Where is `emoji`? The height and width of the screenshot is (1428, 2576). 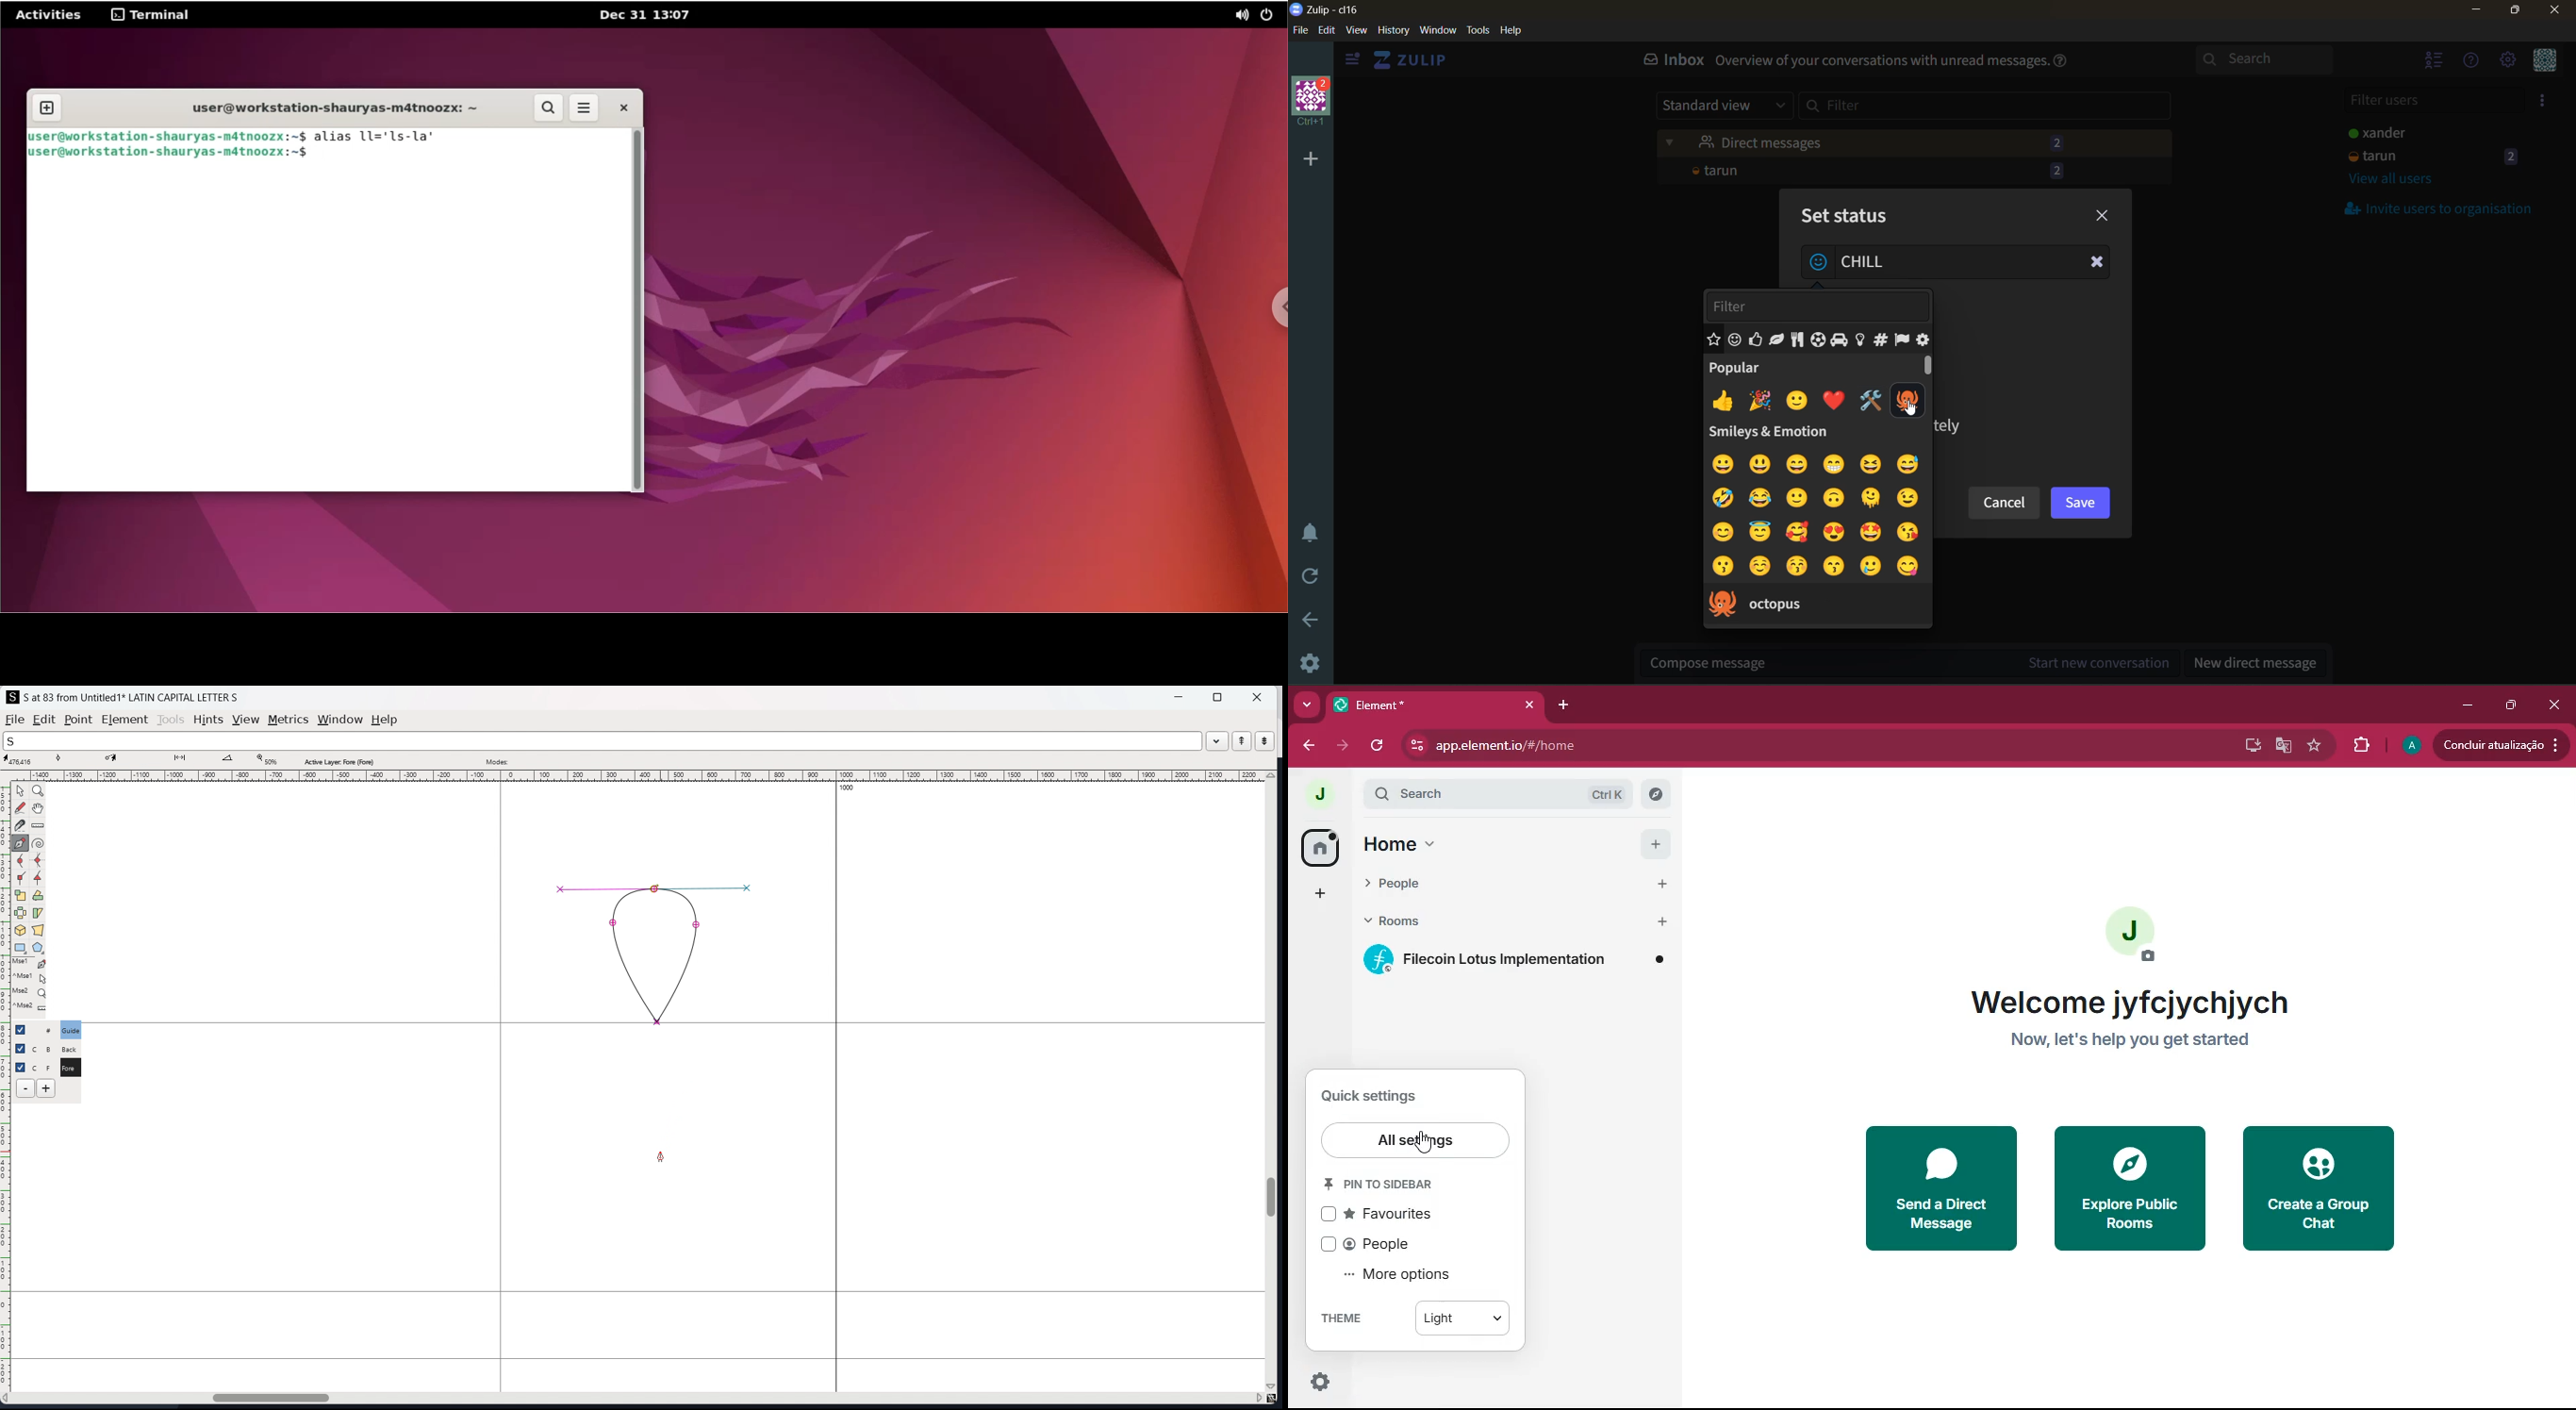 emoji is located at coordinates (1833, 465).